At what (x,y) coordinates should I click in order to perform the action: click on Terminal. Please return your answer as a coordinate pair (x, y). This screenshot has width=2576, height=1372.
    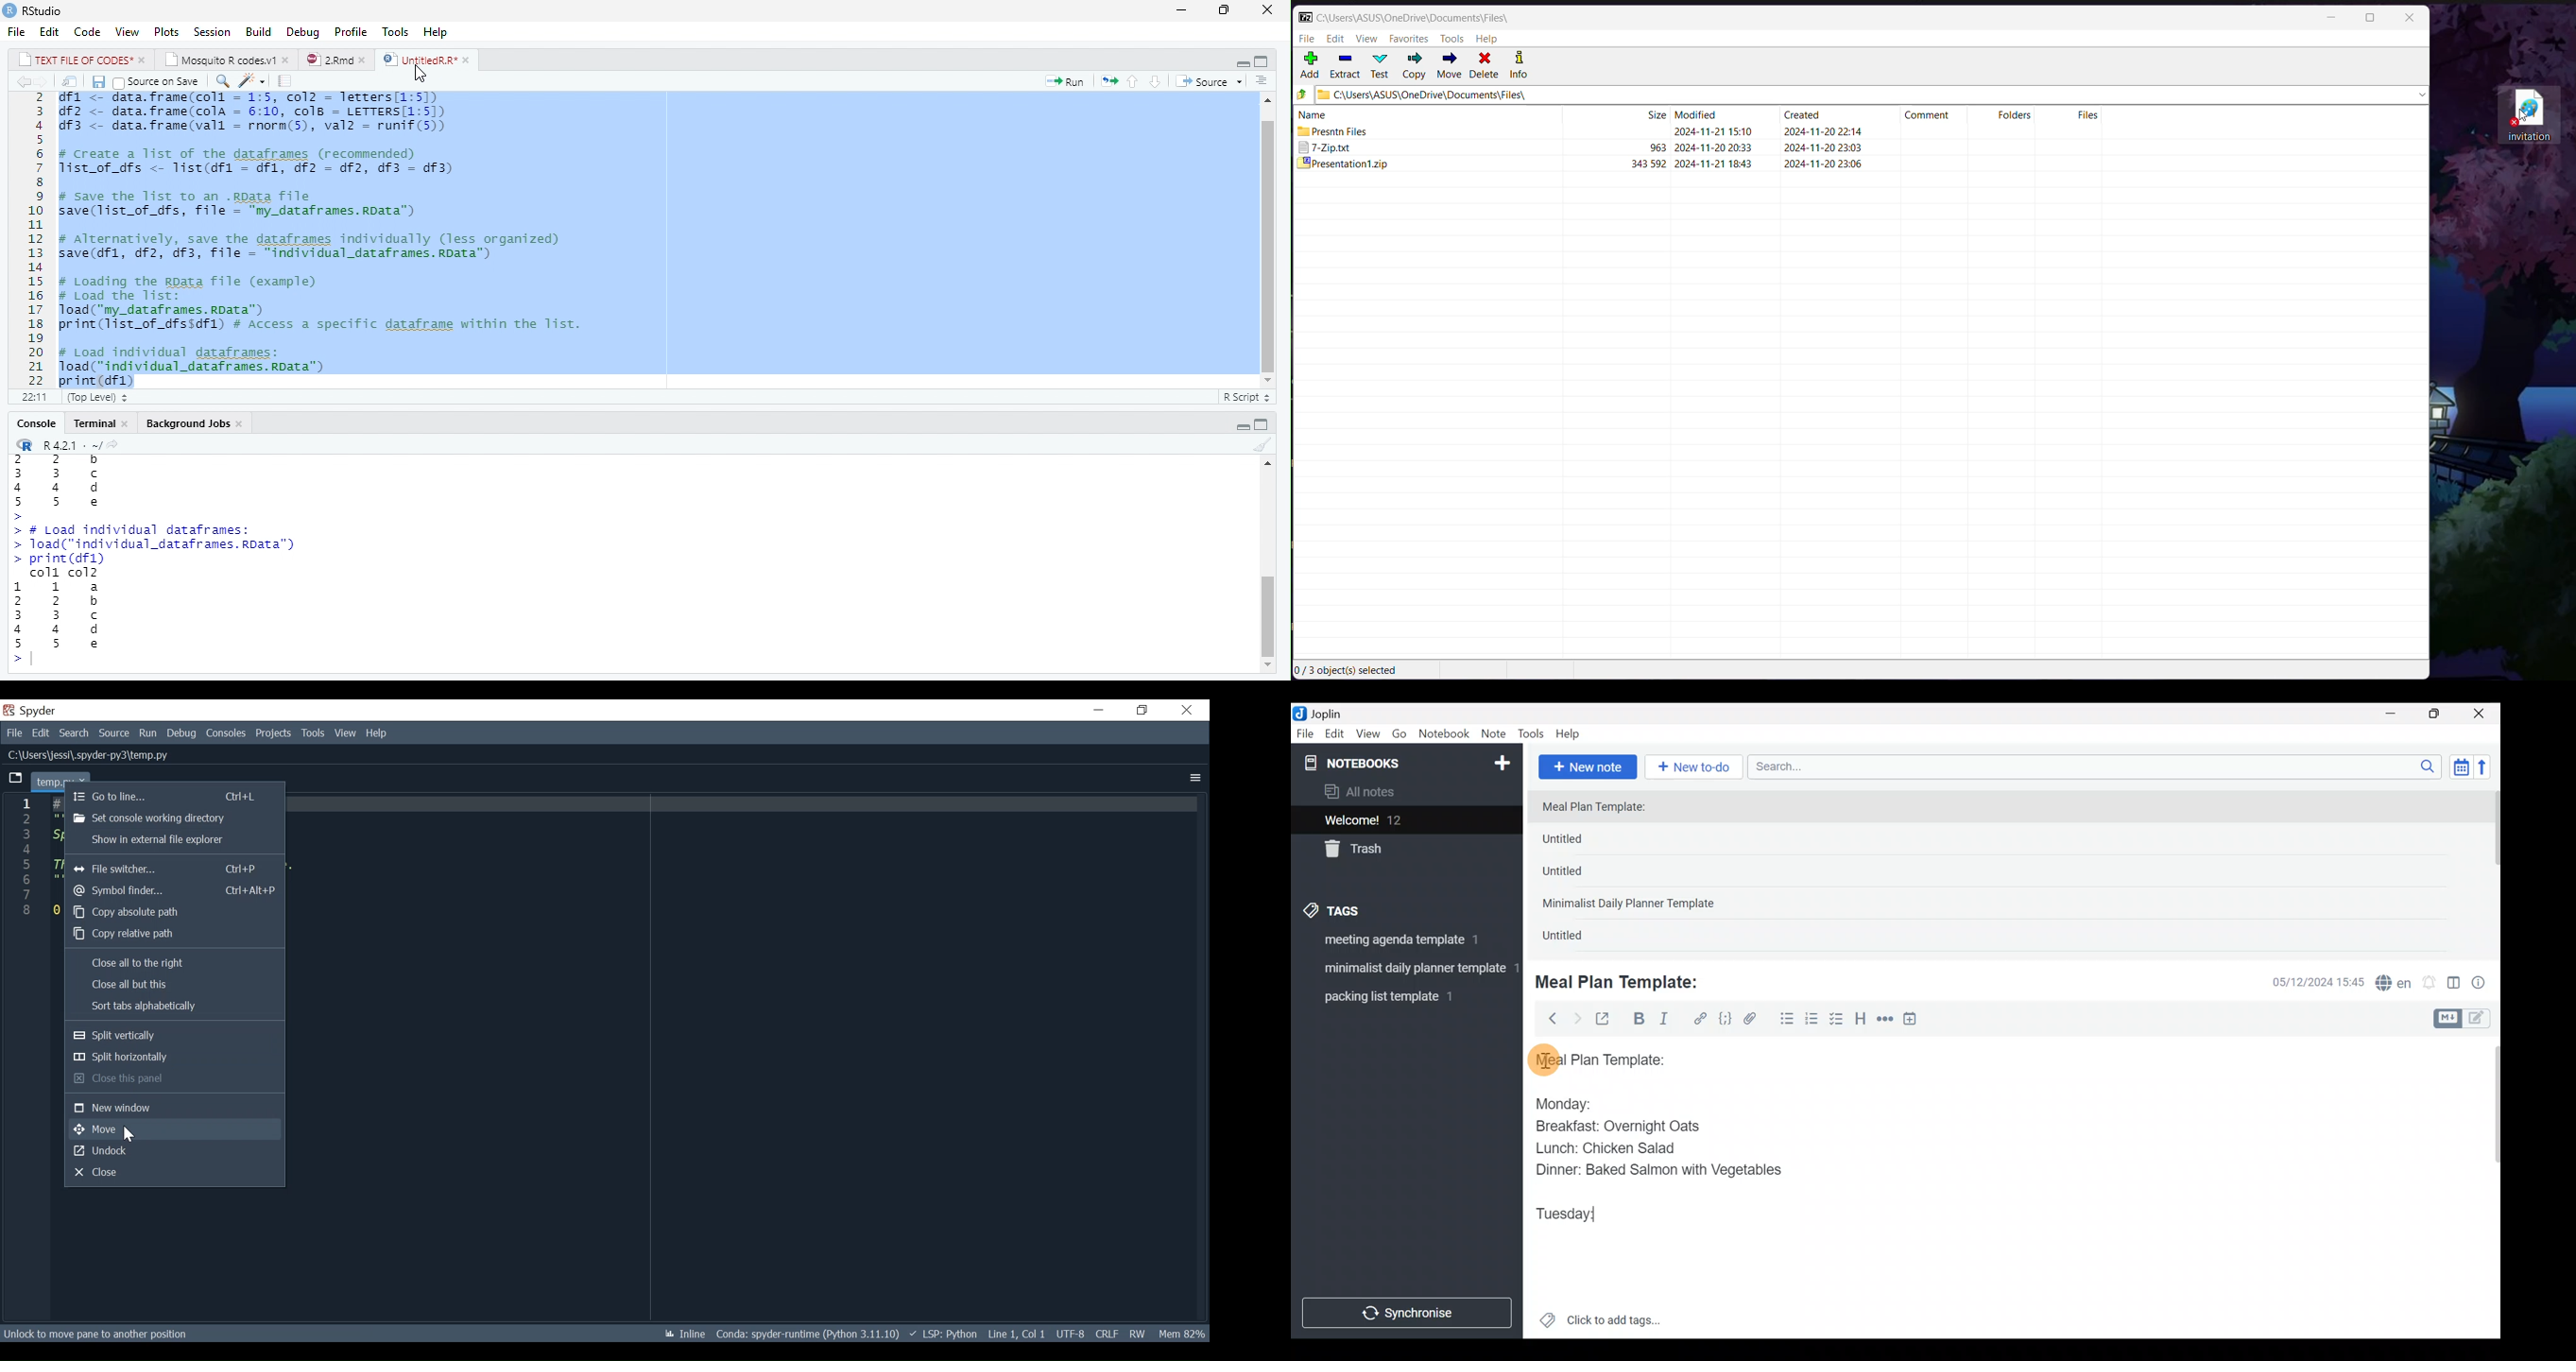
    Looking at the image, I should click on (102, 423).